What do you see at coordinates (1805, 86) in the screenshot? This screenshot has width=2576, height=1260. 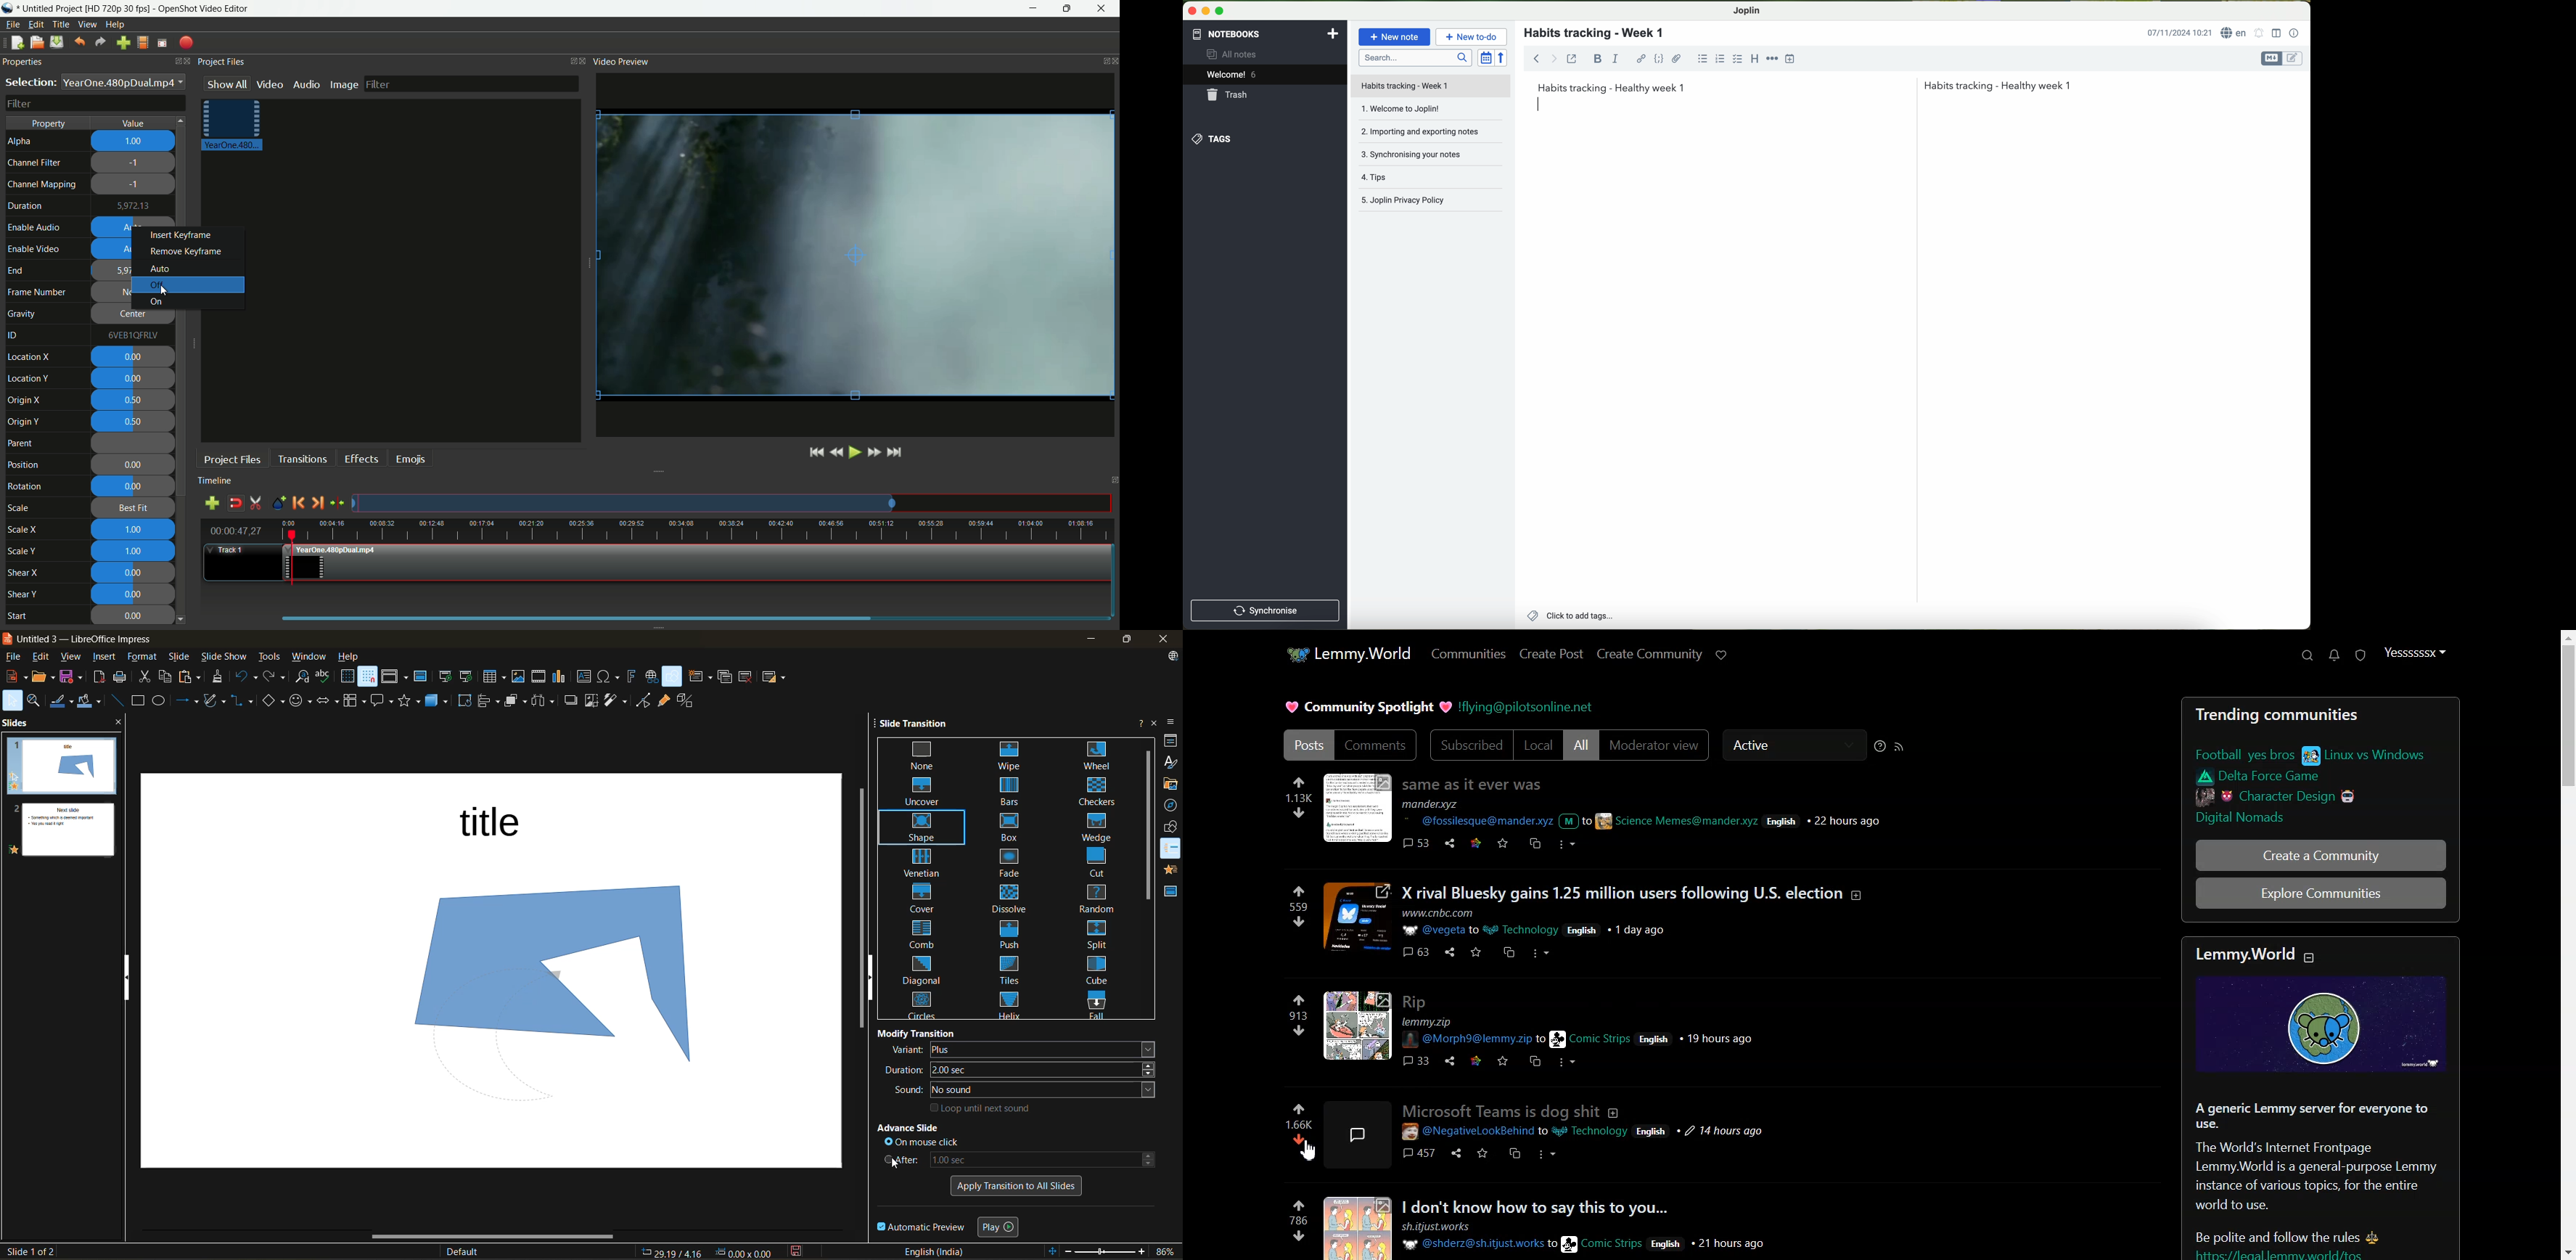 I see `habits tracking week 1` at bounding box center [1805, 86].